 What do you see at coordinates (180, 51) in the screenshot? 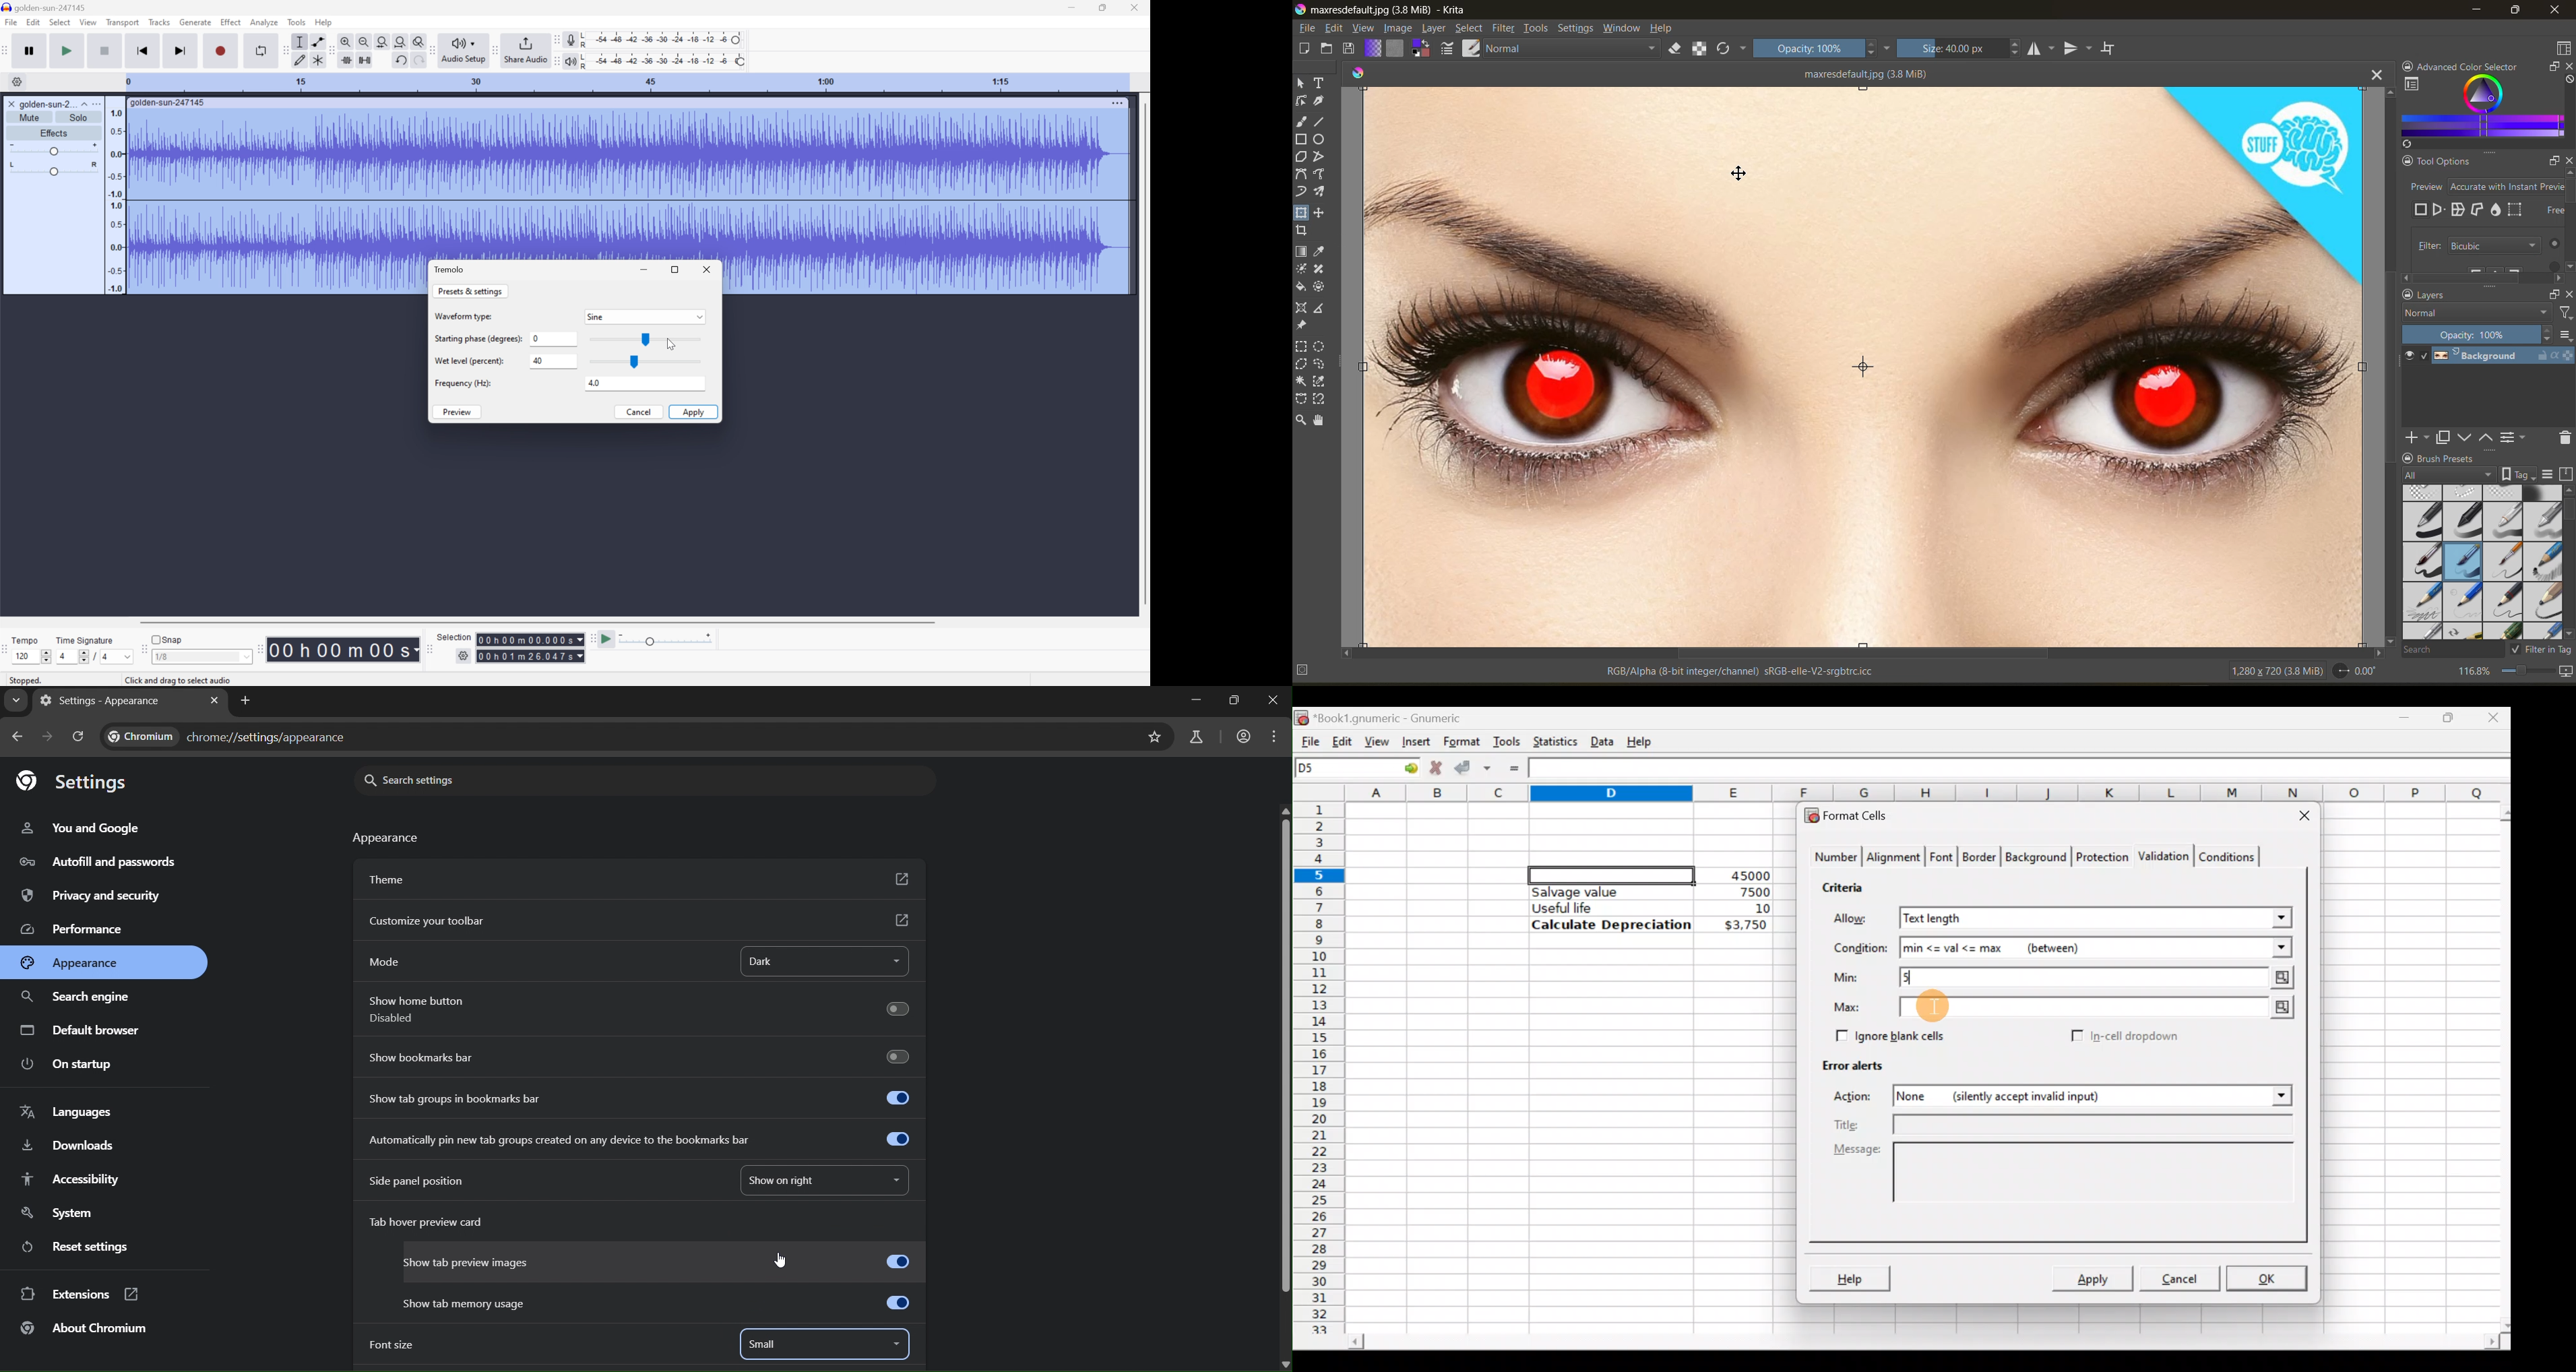
I see `Skip to end` at bounding box center [180, 51].